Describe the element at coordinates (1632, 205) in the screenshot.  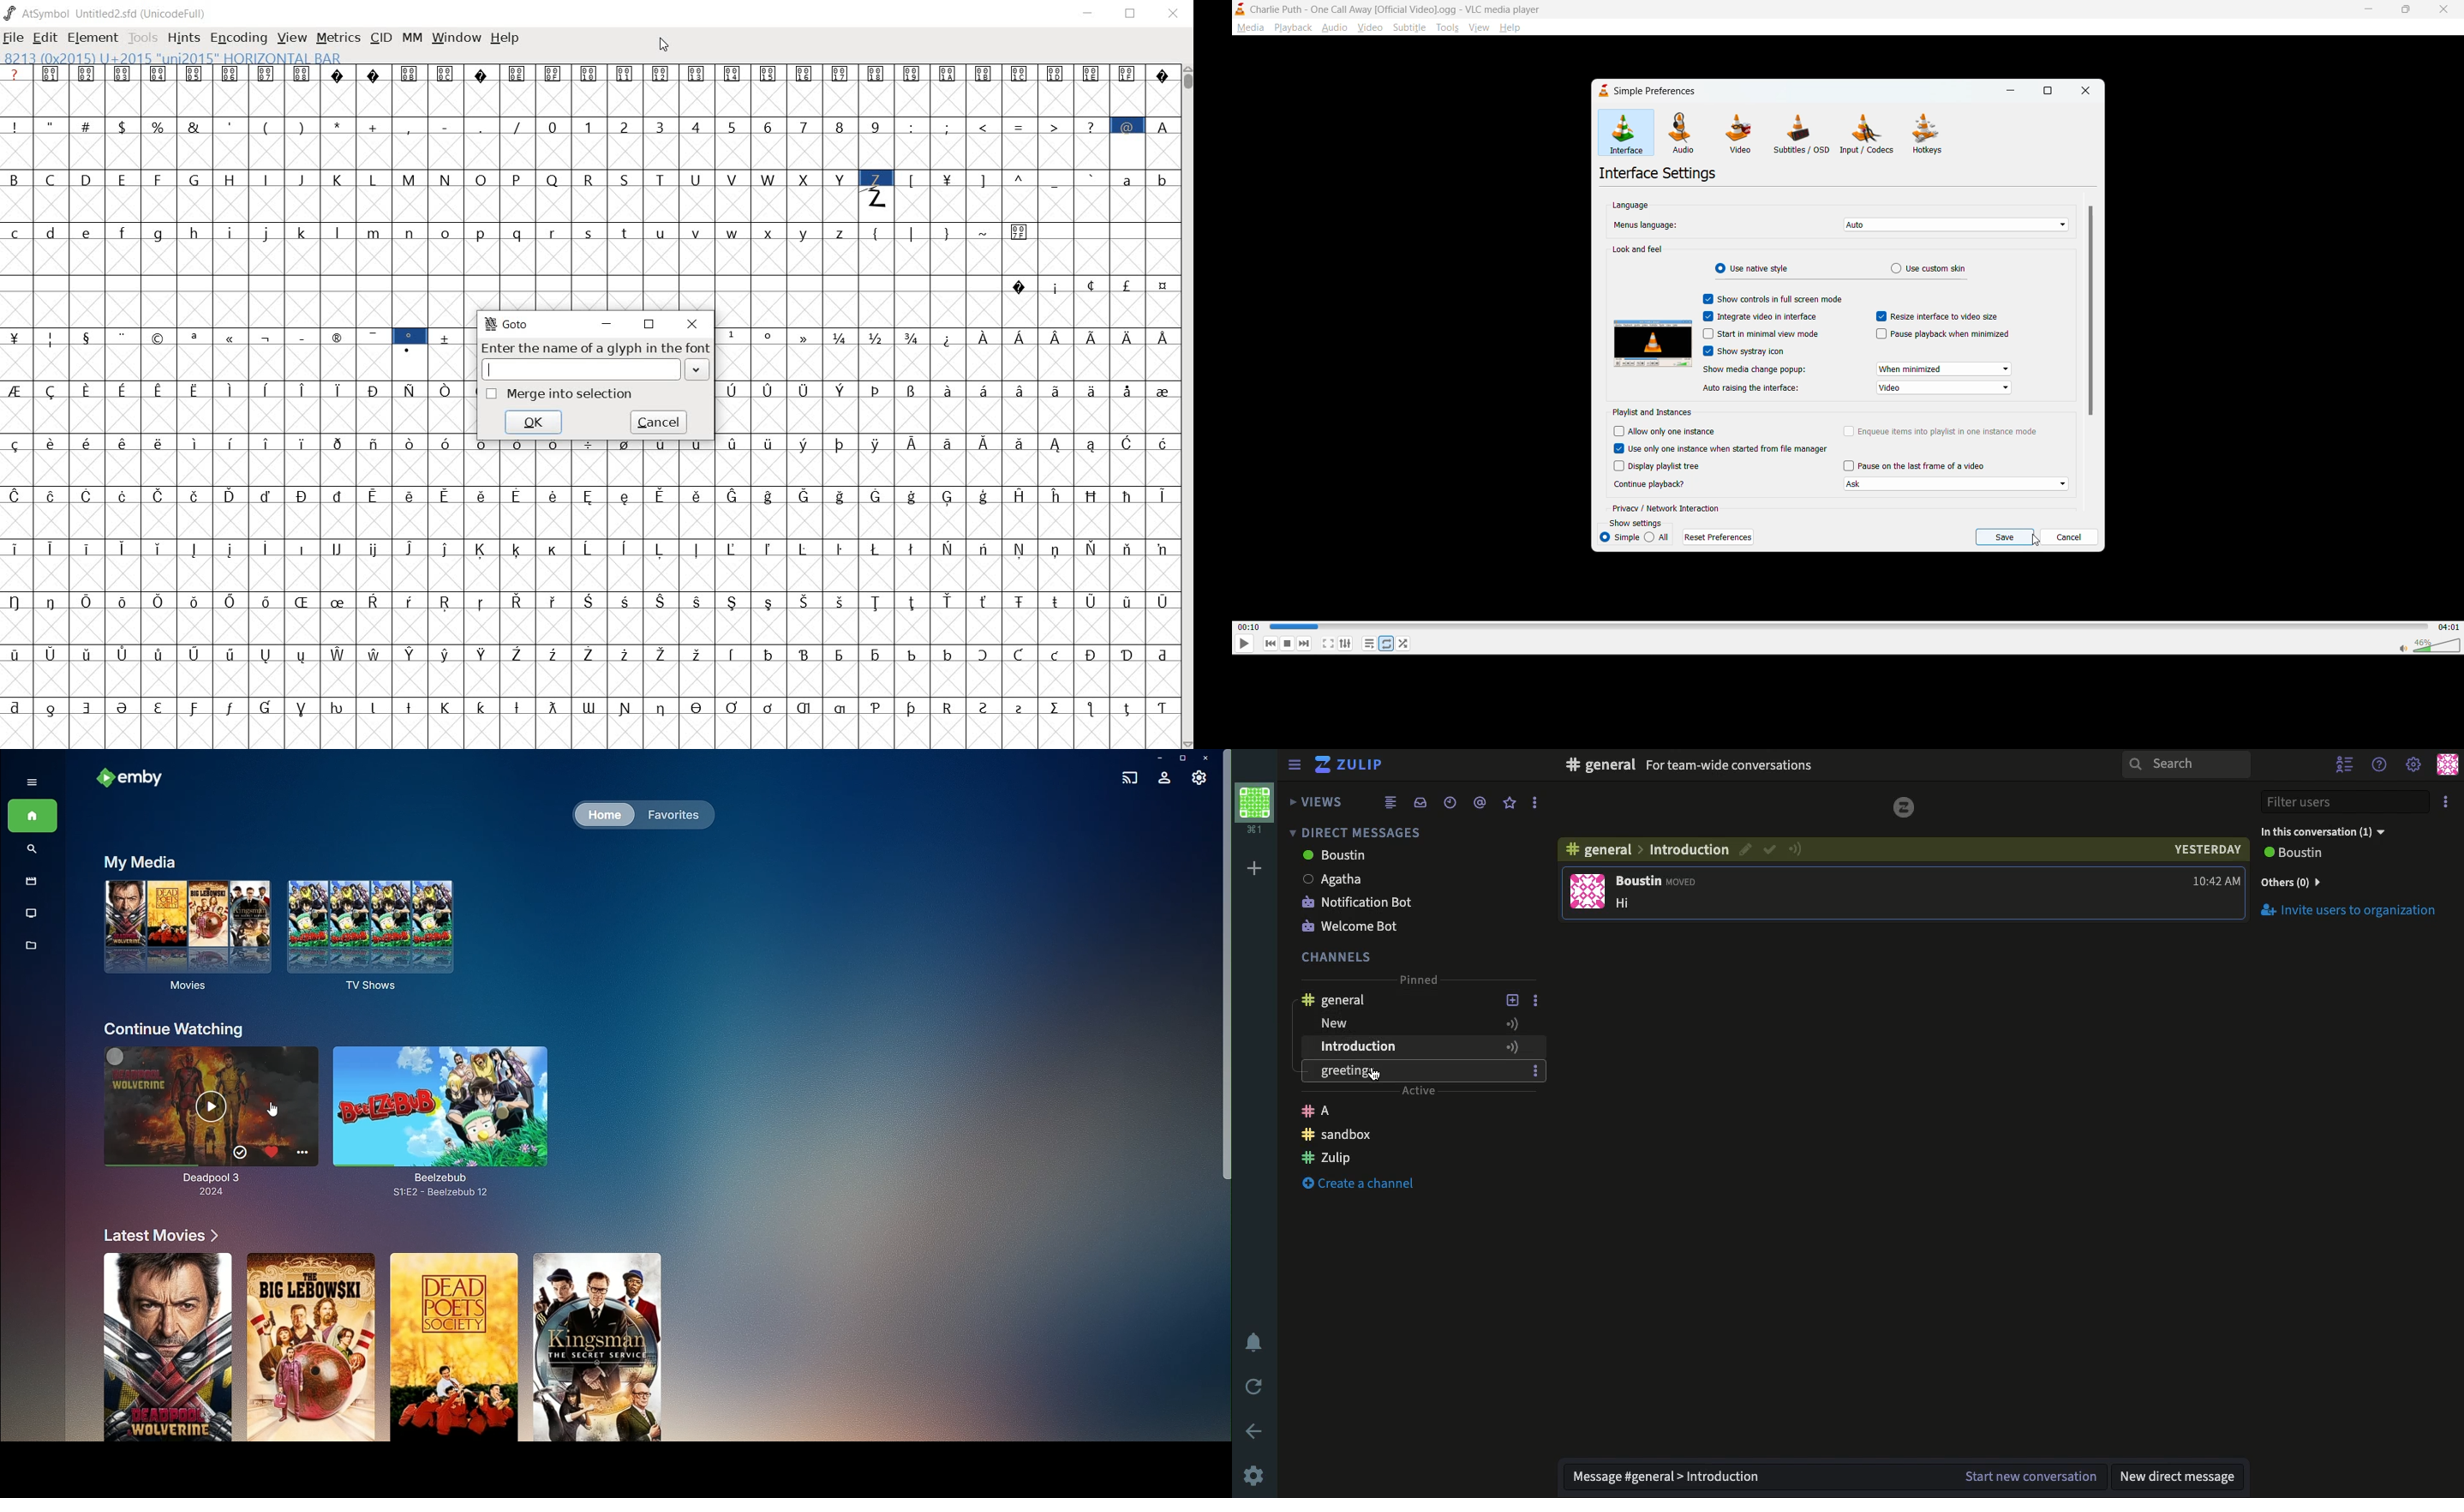
I see `language` at that location.